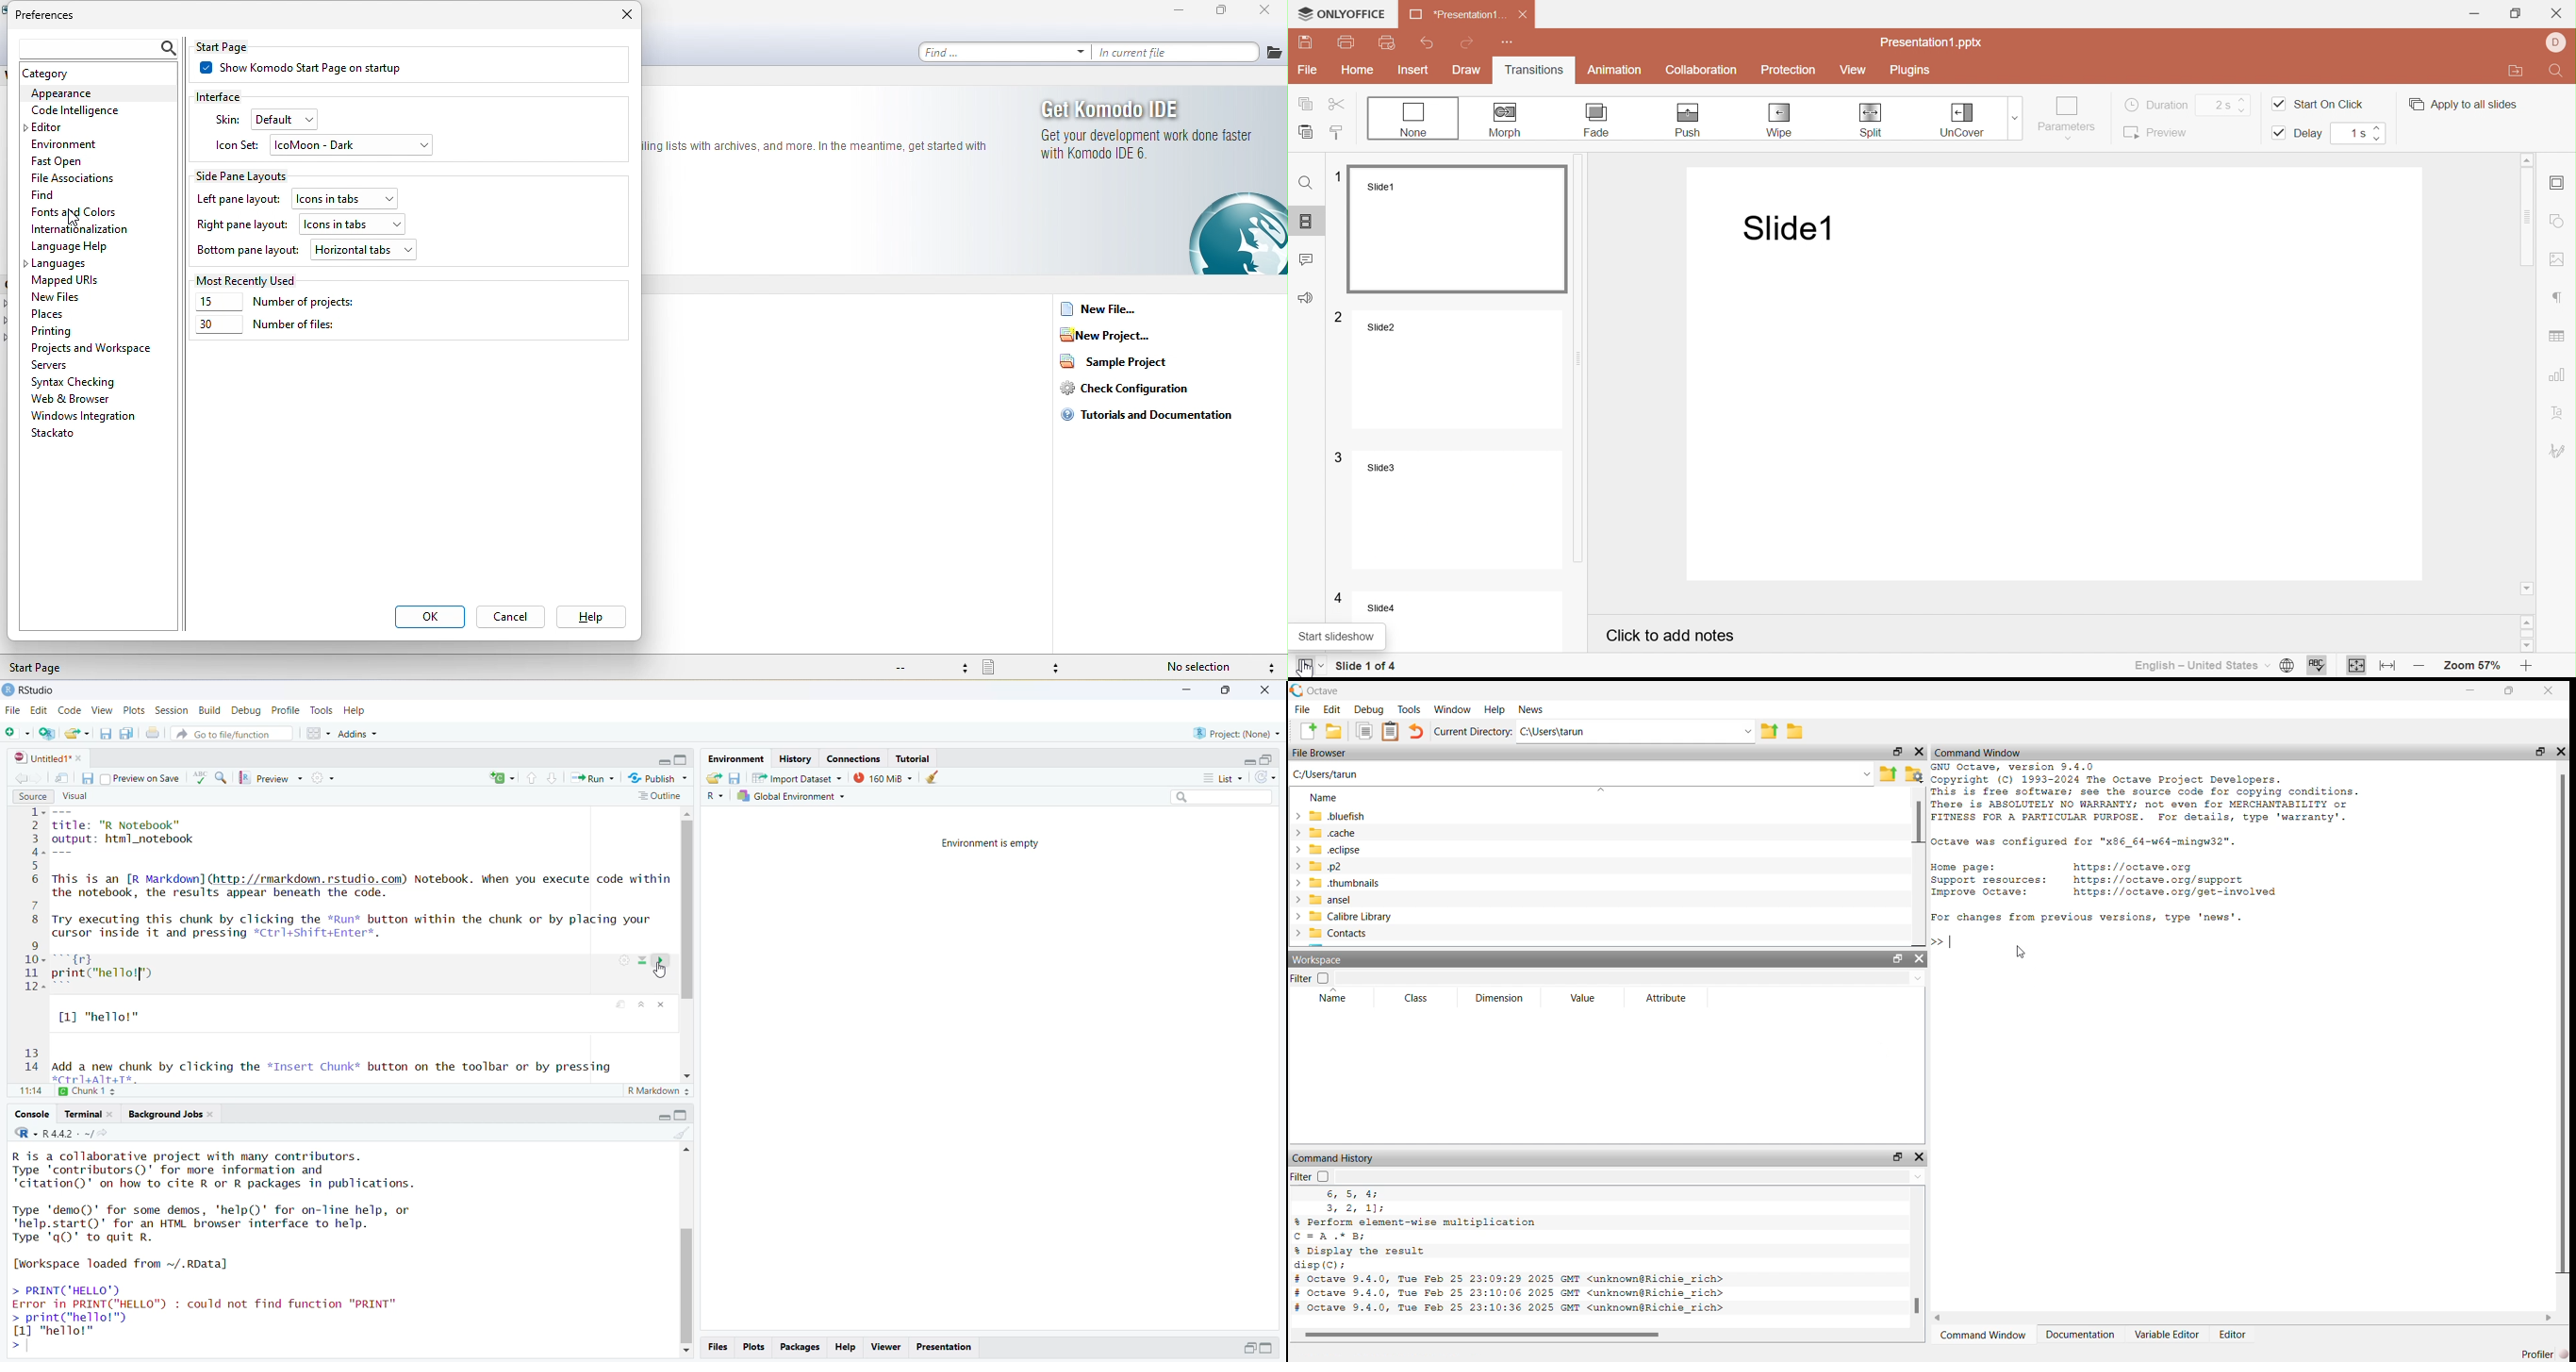 The height and width of the screenshot is (1372, 2576). I want to click on files, so click(718, 1347).